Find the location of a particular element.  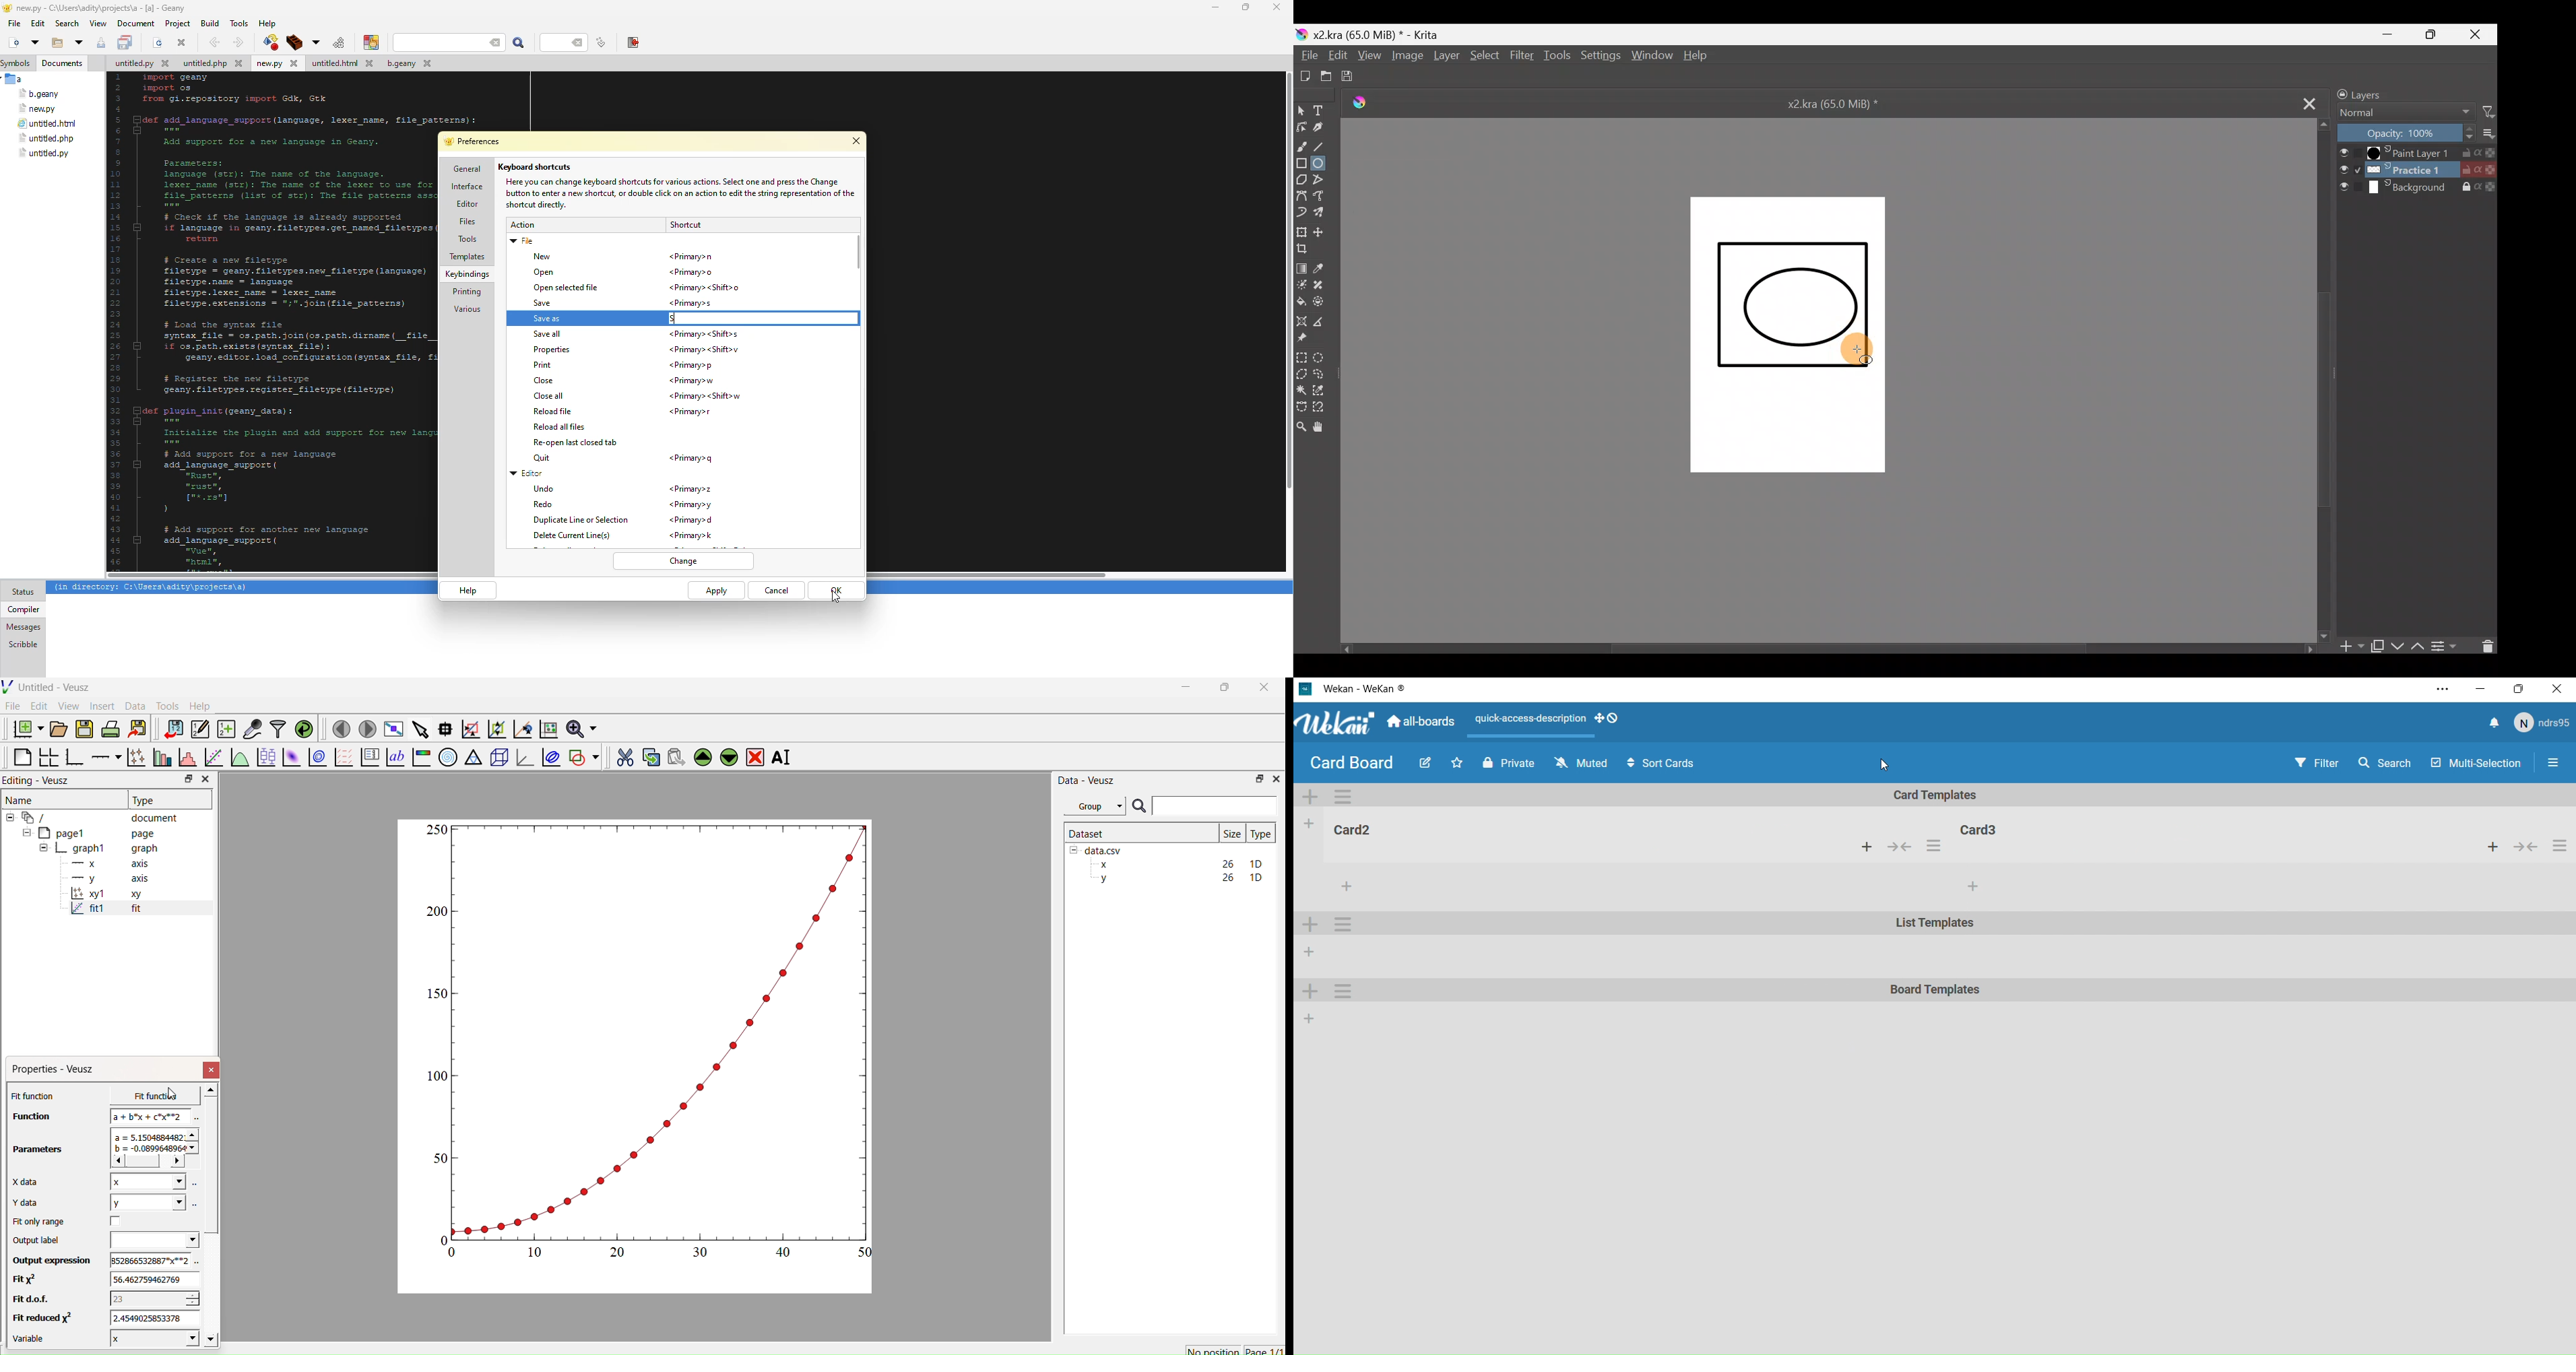

New Document is located at coordinates (25, 727).